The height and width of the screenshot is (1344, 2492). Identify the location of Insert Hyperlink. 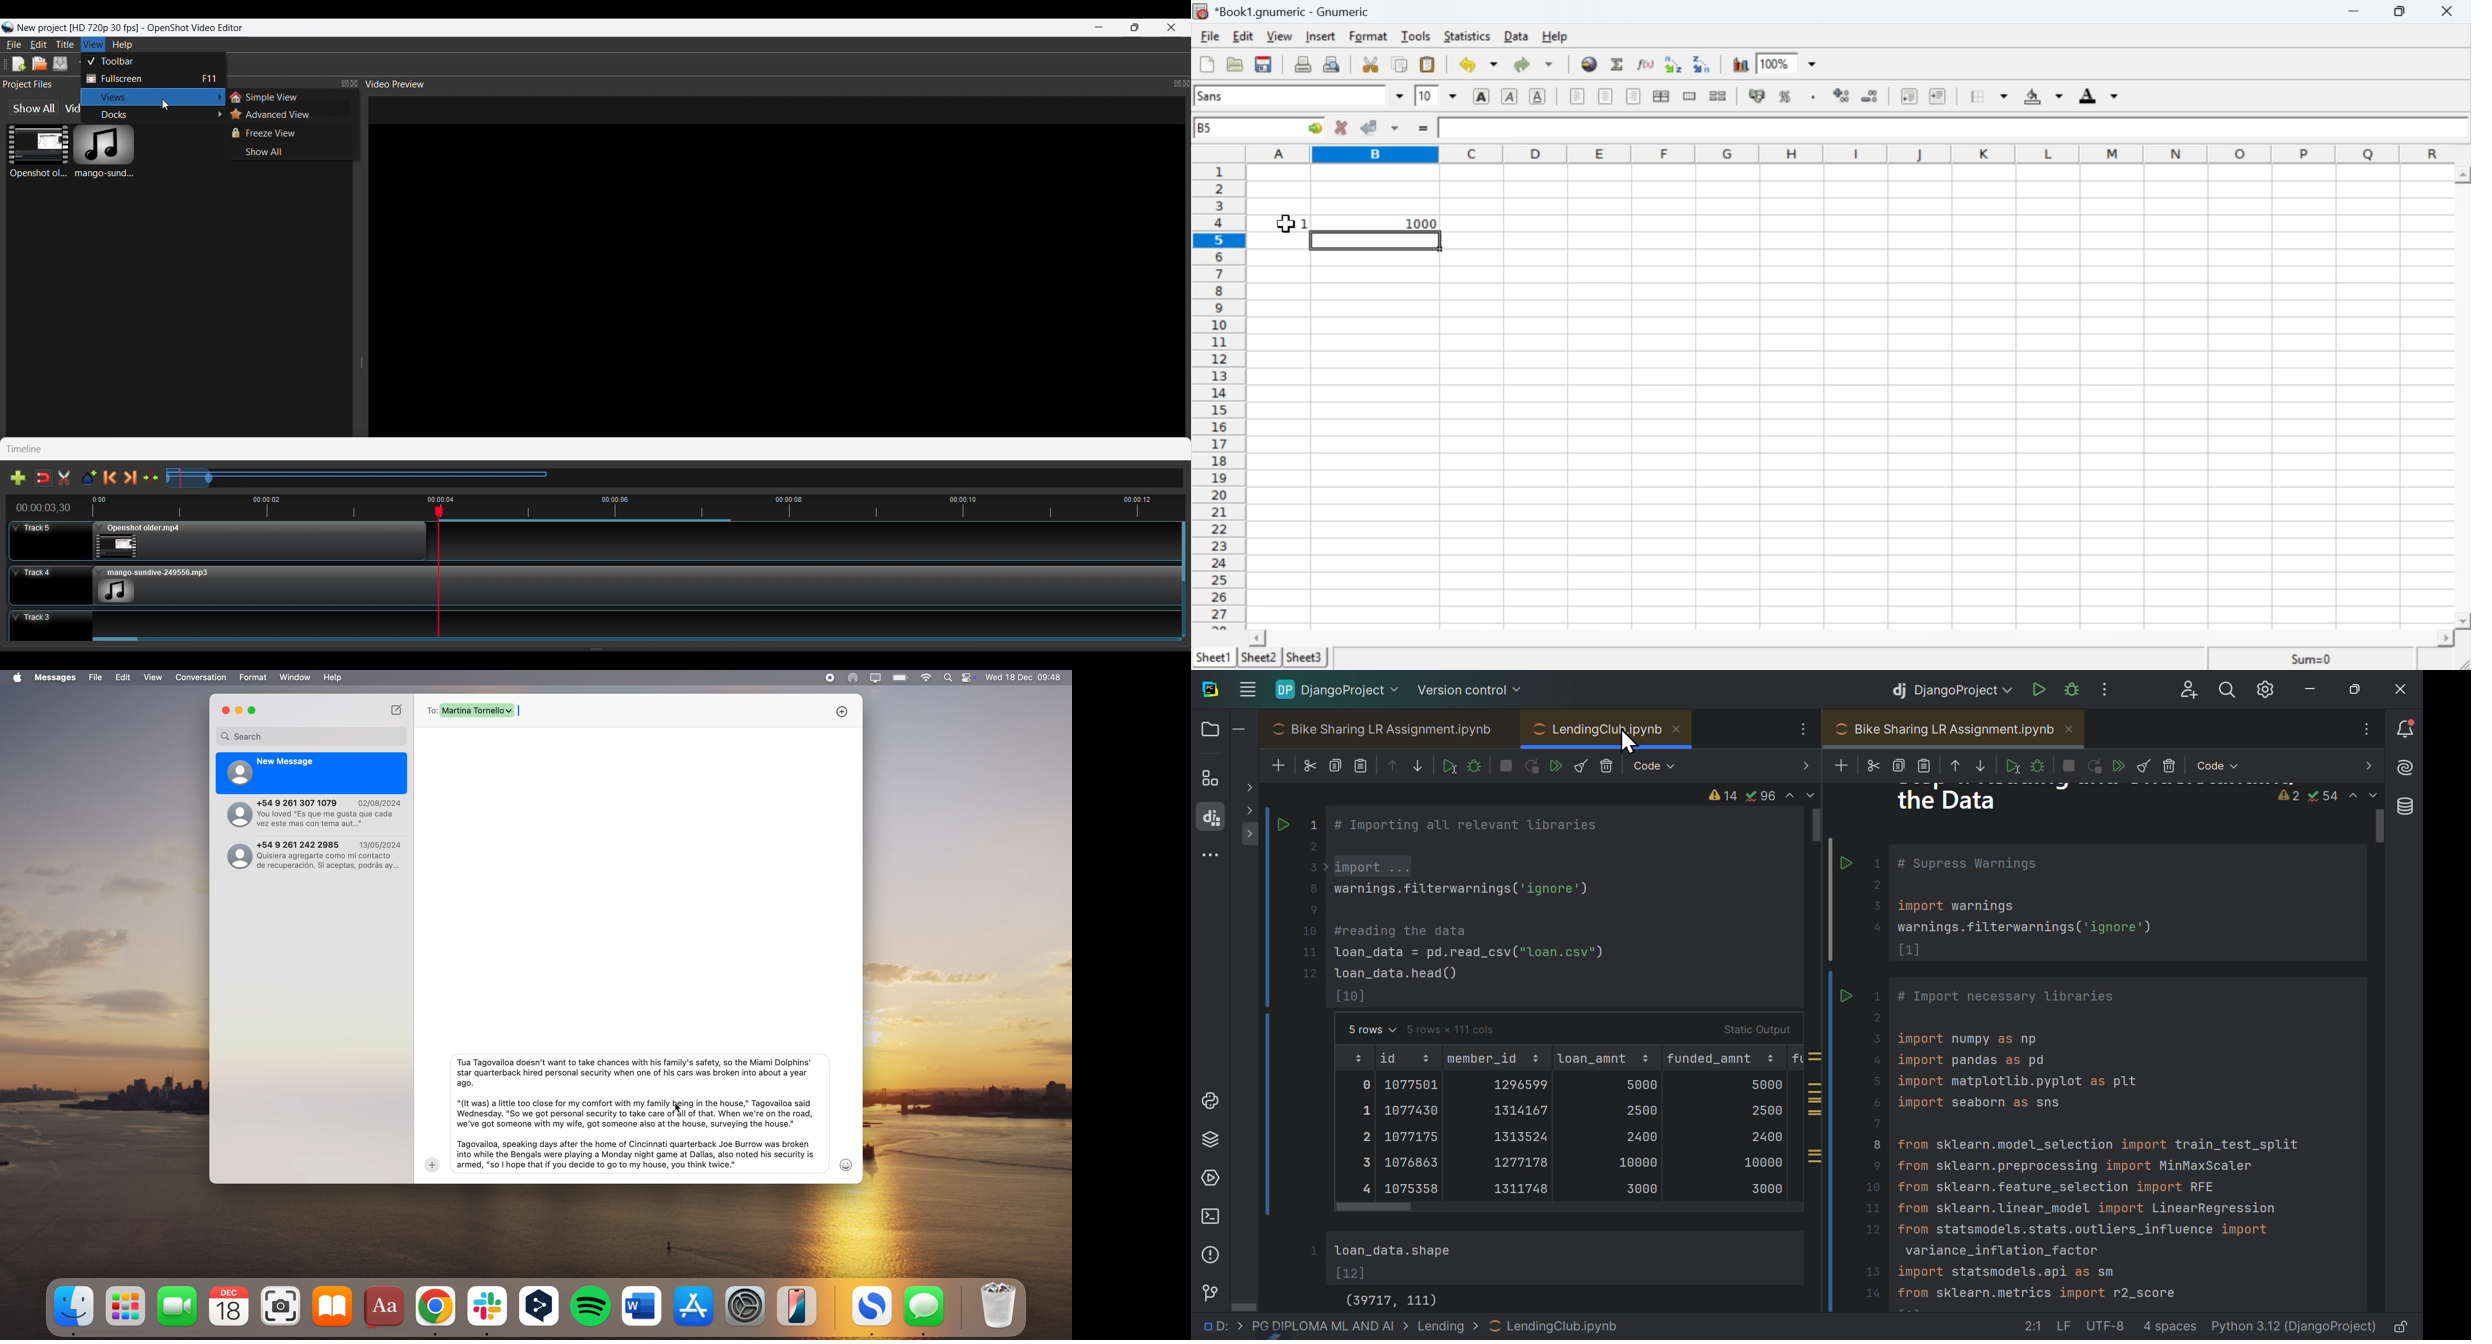
(1589, 64).